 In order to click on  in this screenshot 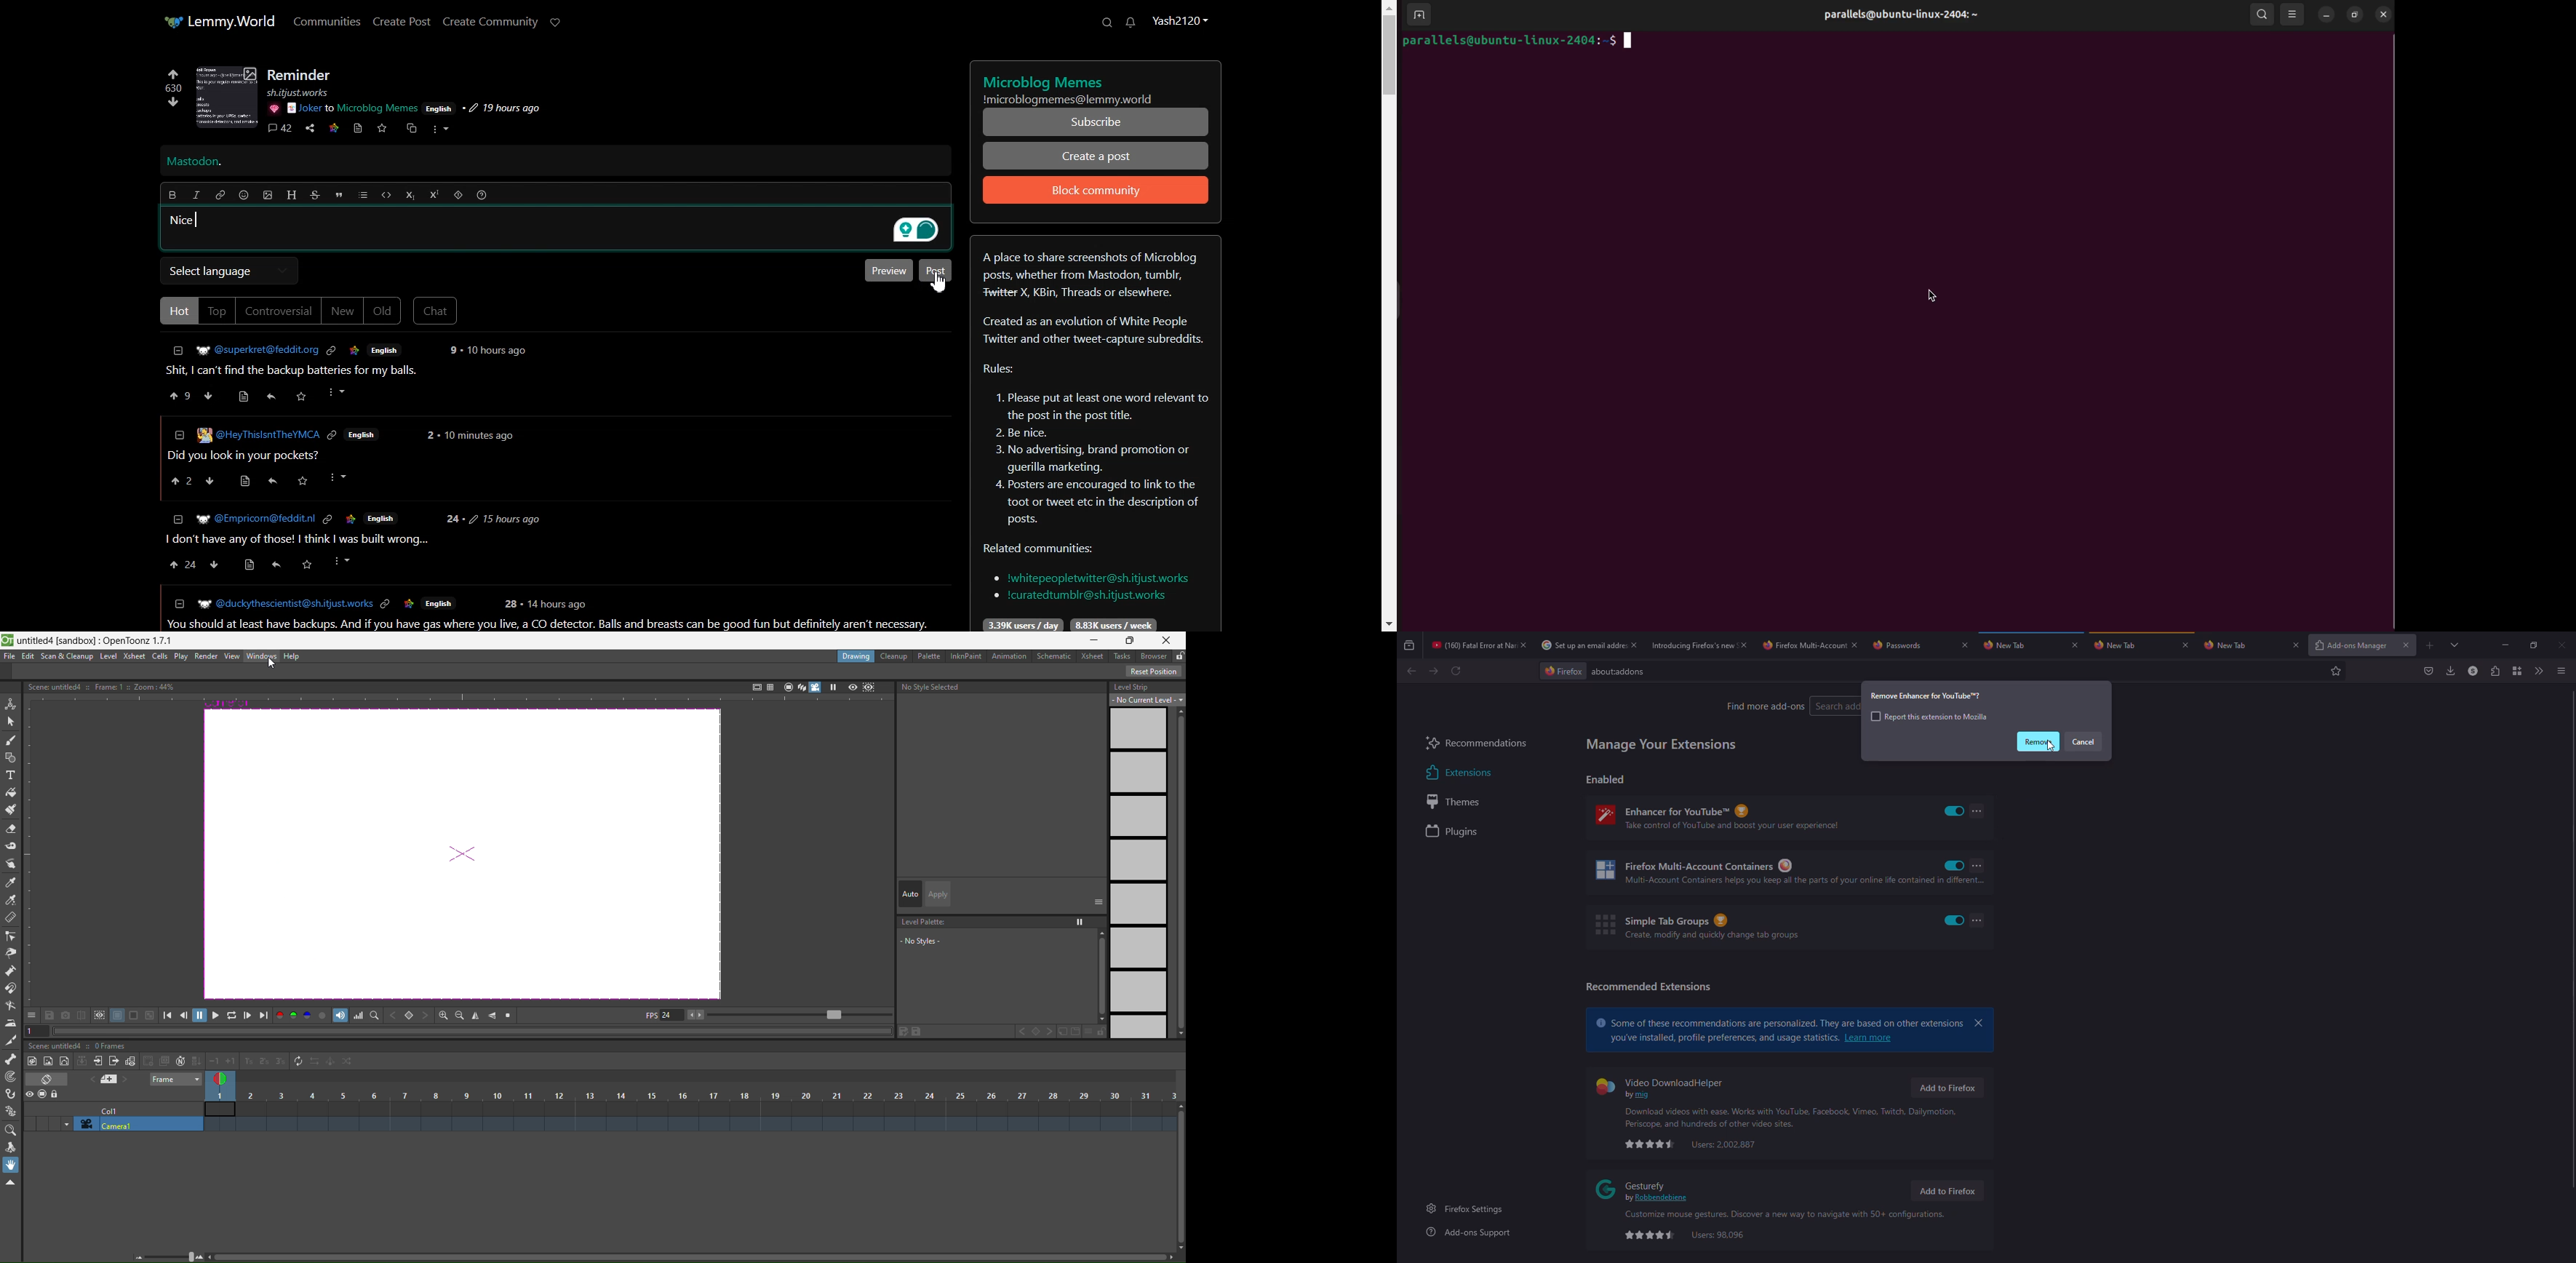, I will do `click(254, 519)`.